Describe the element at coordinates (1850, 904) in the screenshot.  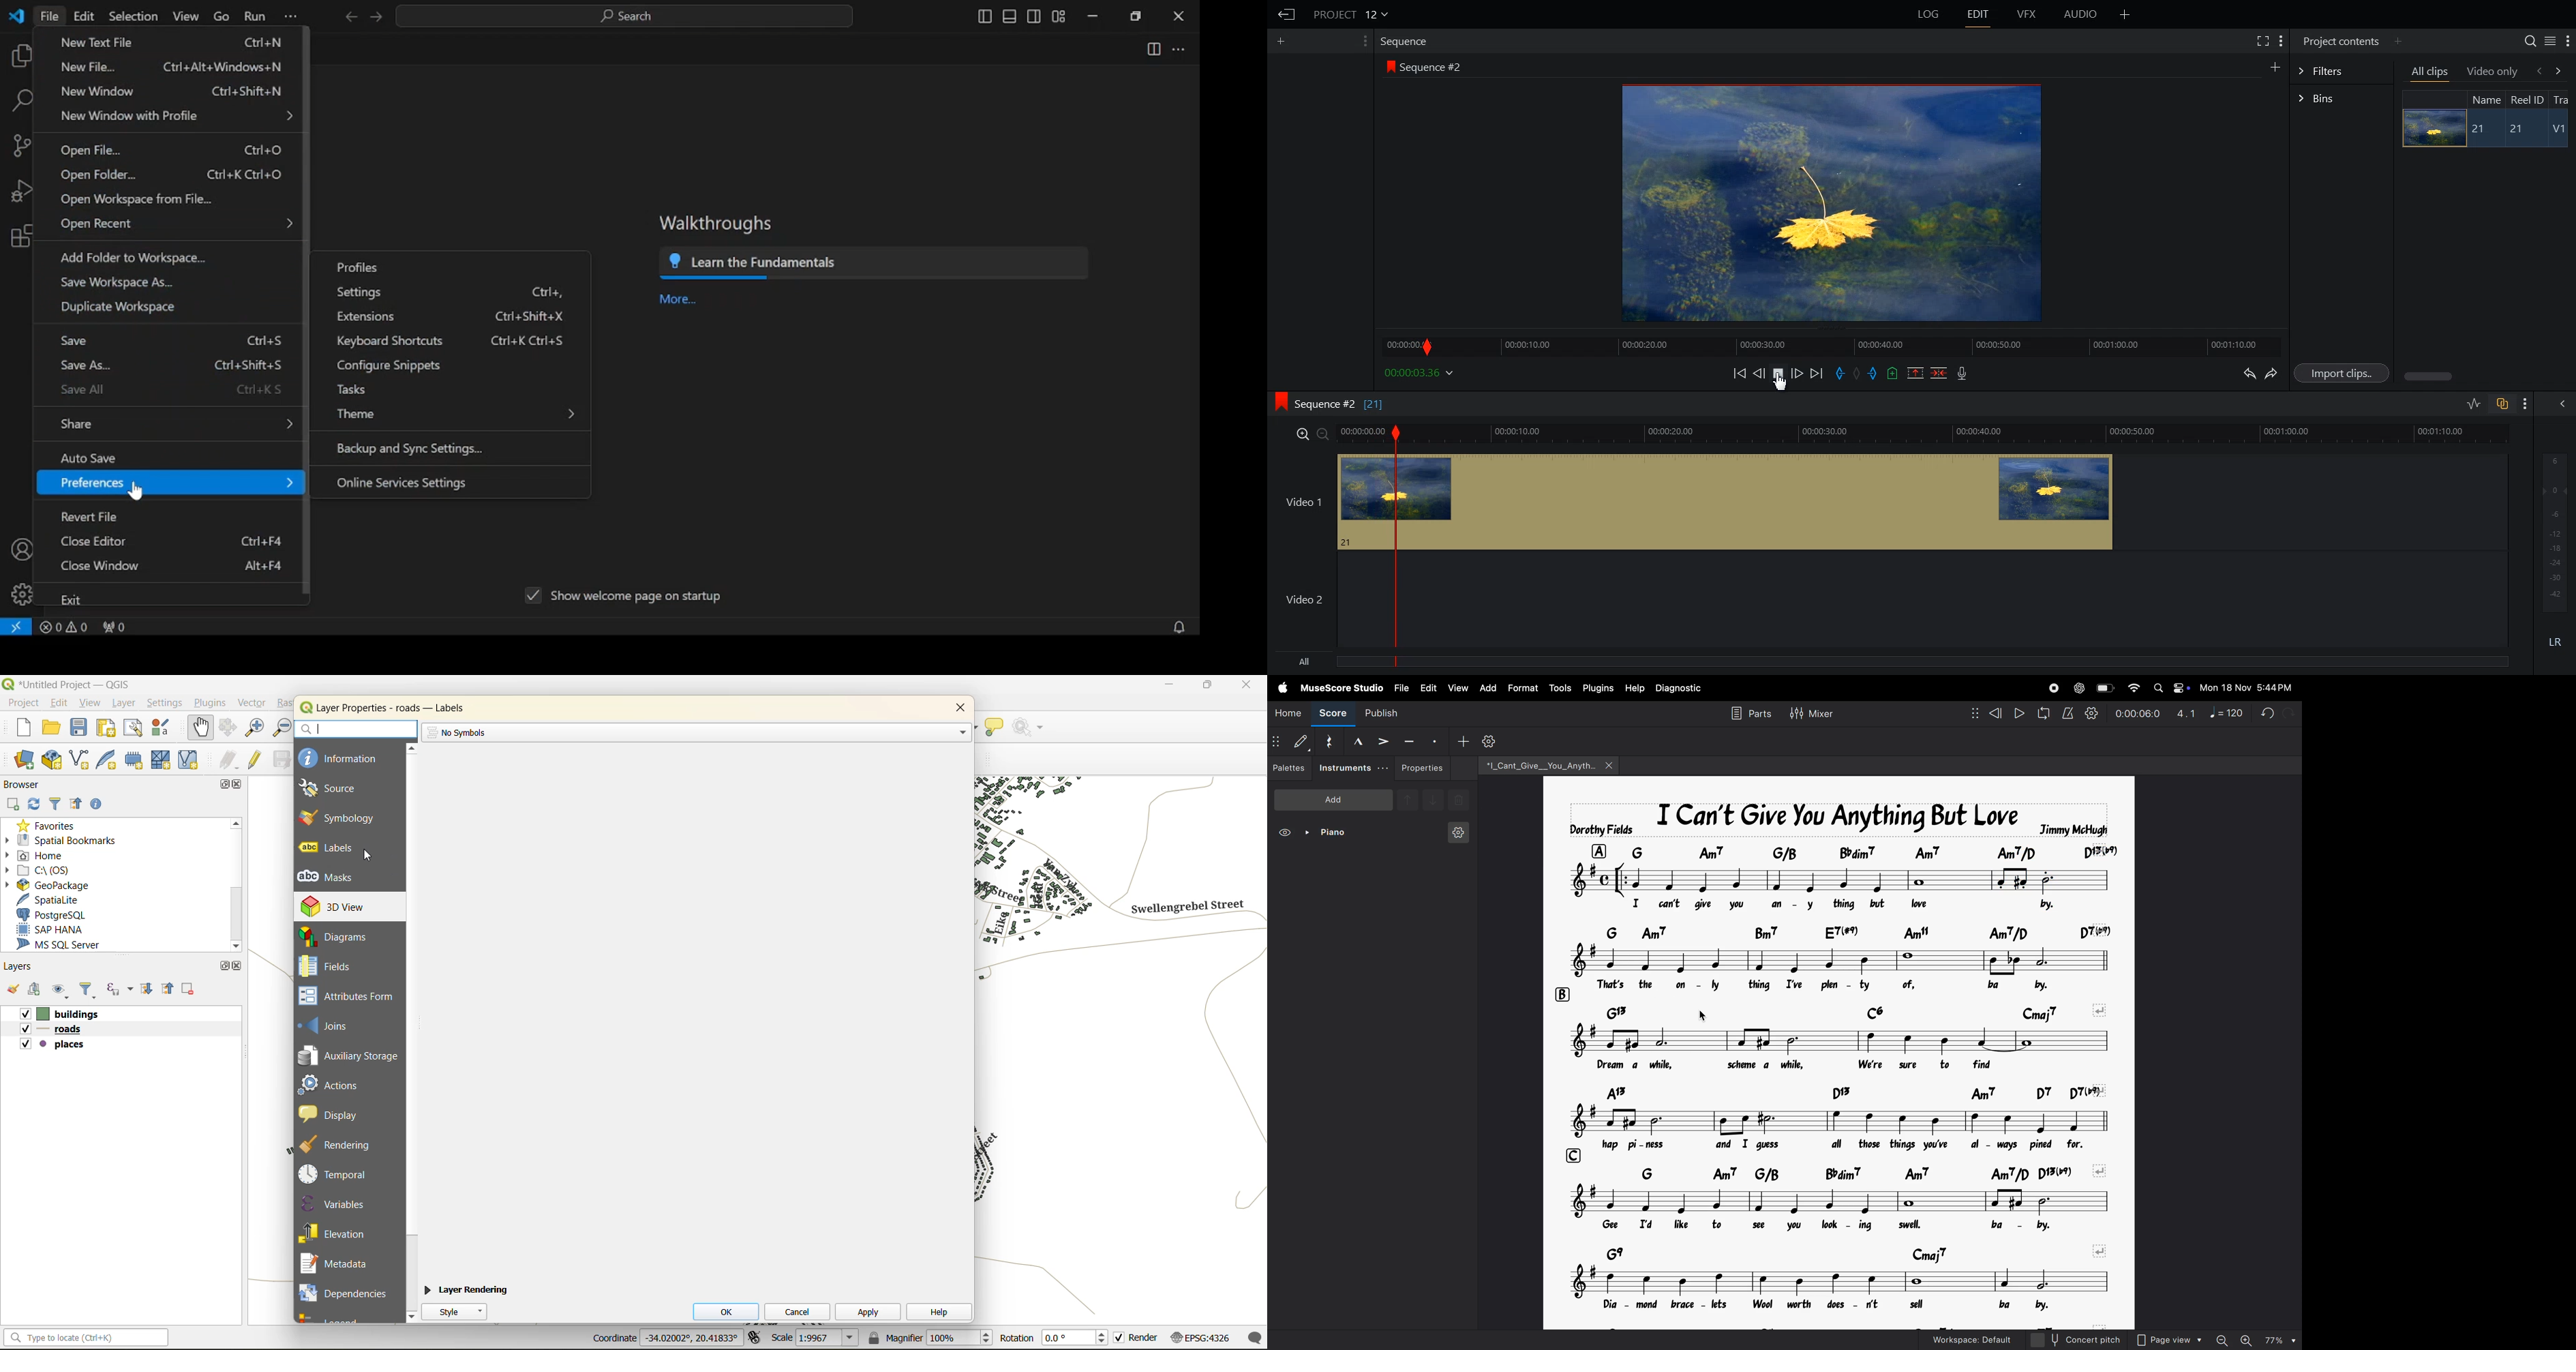
I see `lyrics` at that location.